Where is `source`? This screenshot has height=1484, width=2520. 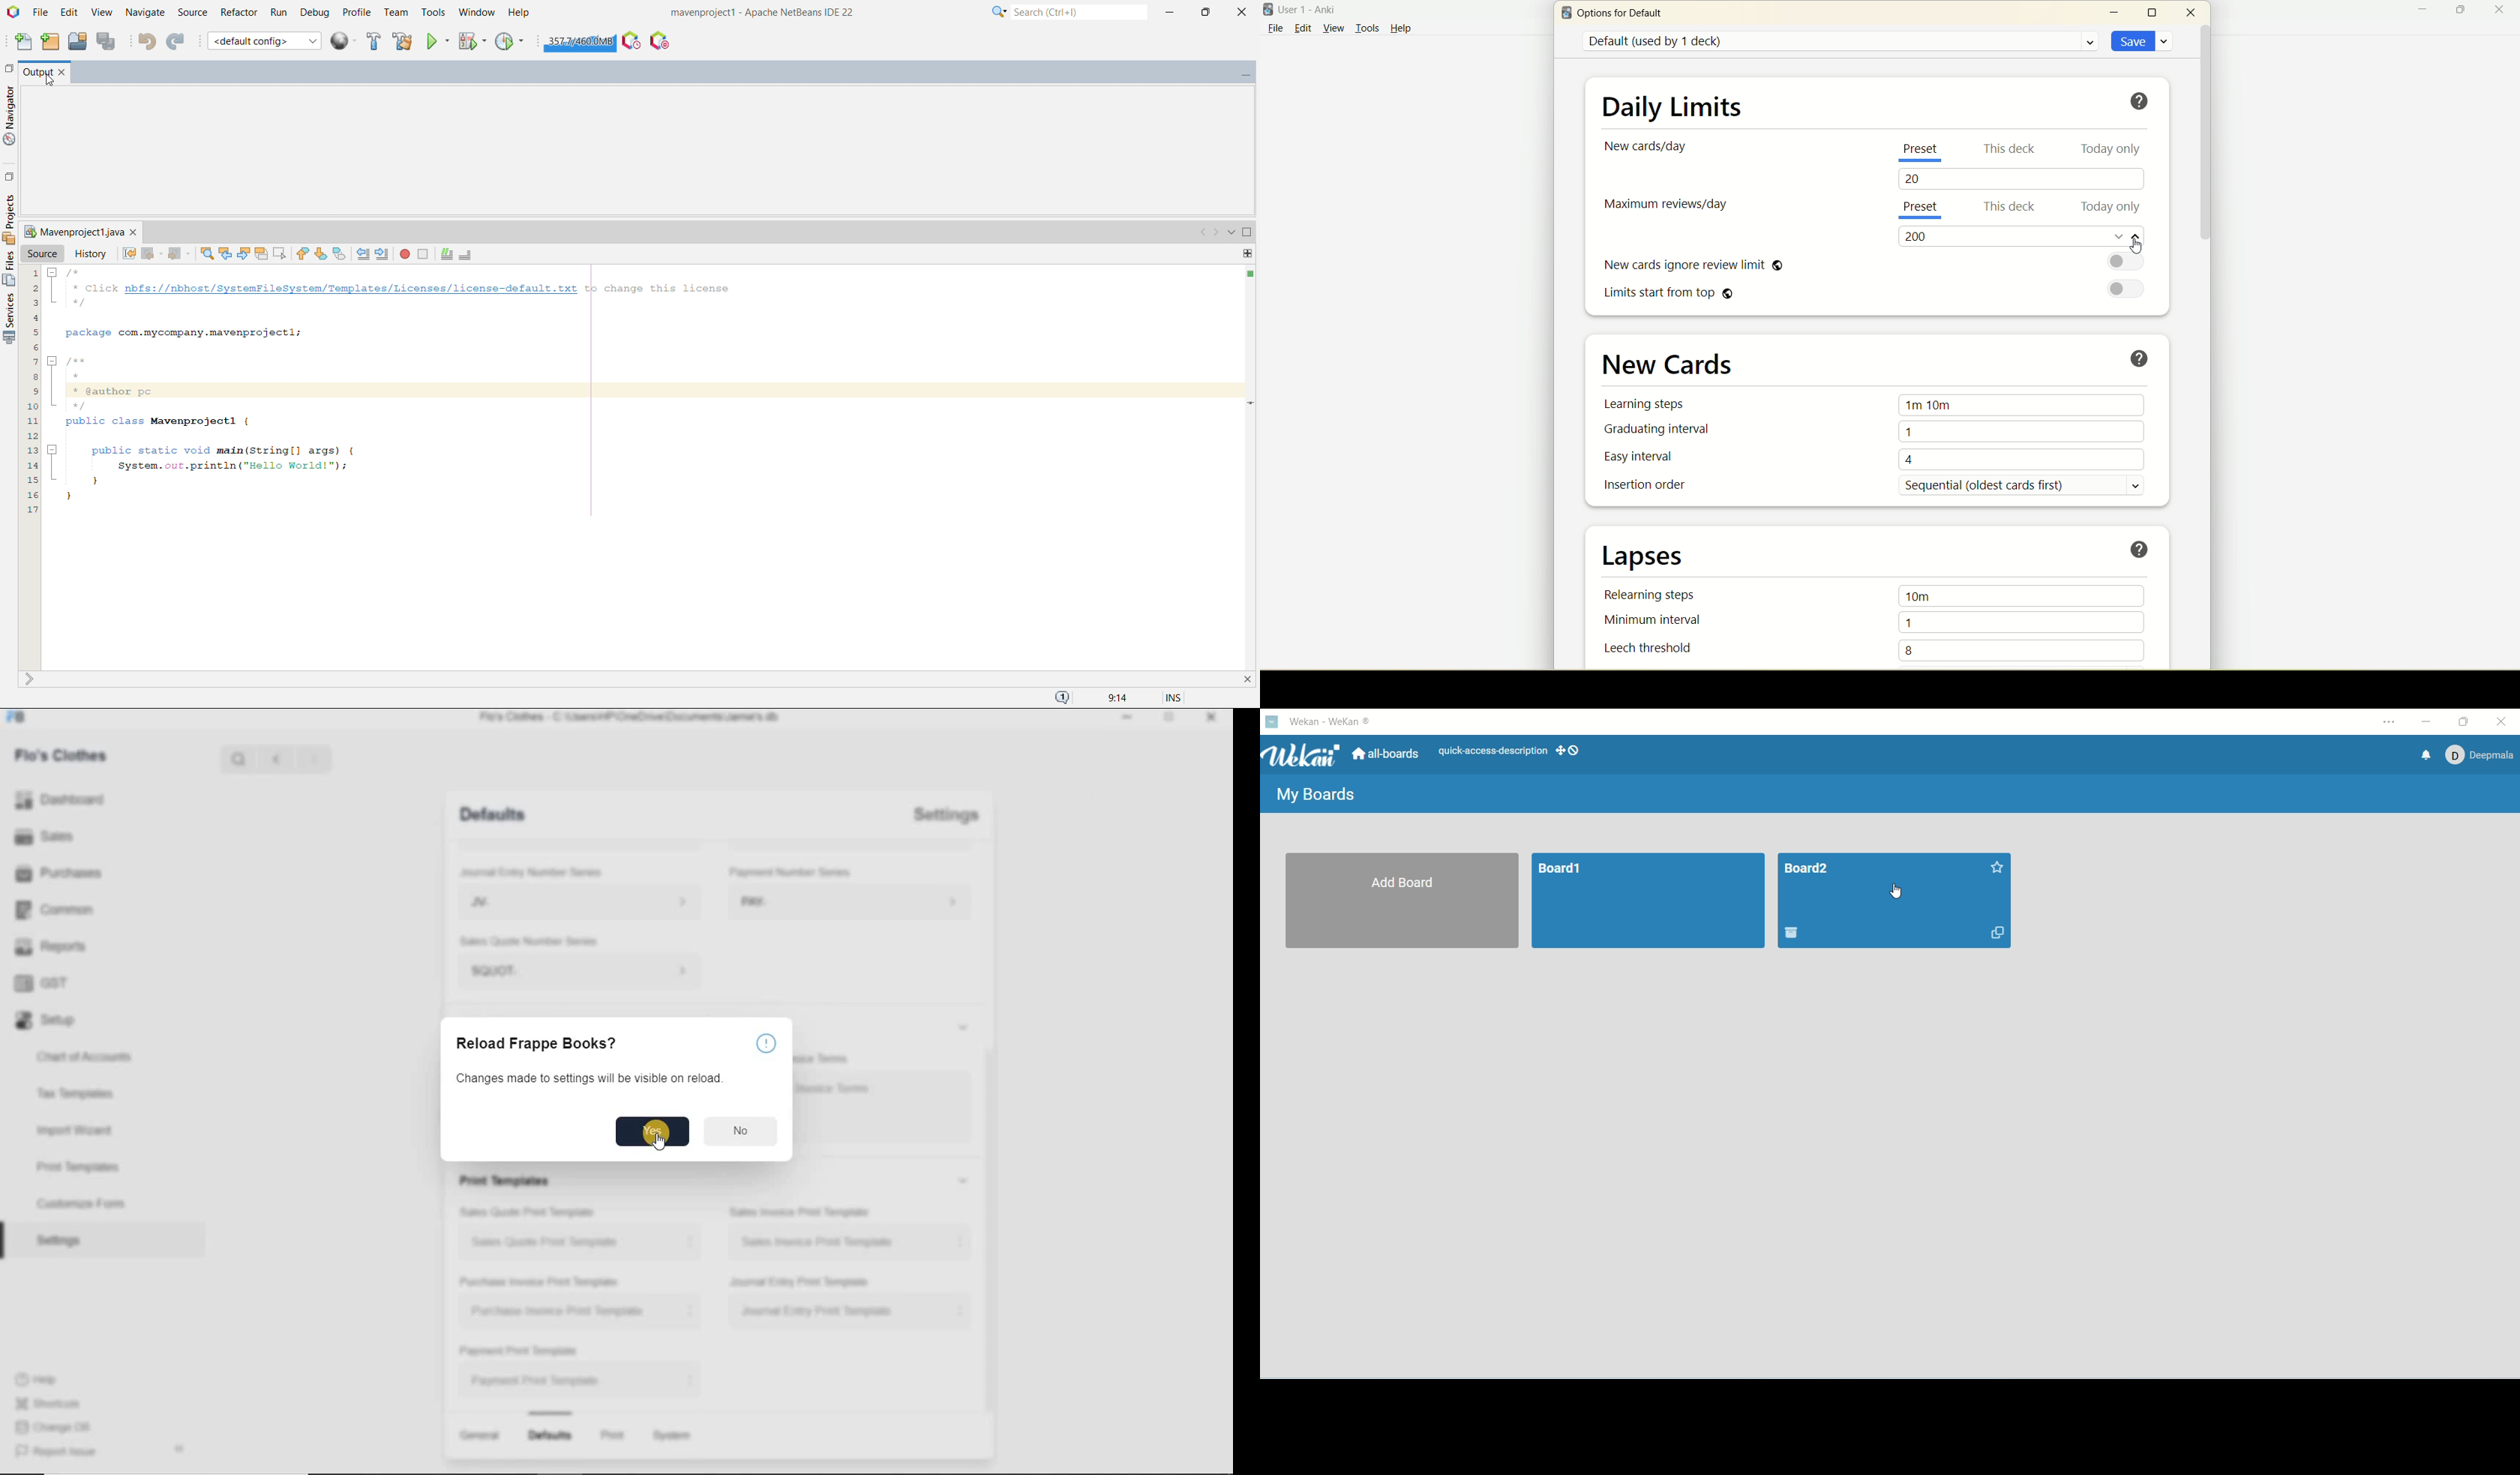
source is located at coordinates (193, 13).